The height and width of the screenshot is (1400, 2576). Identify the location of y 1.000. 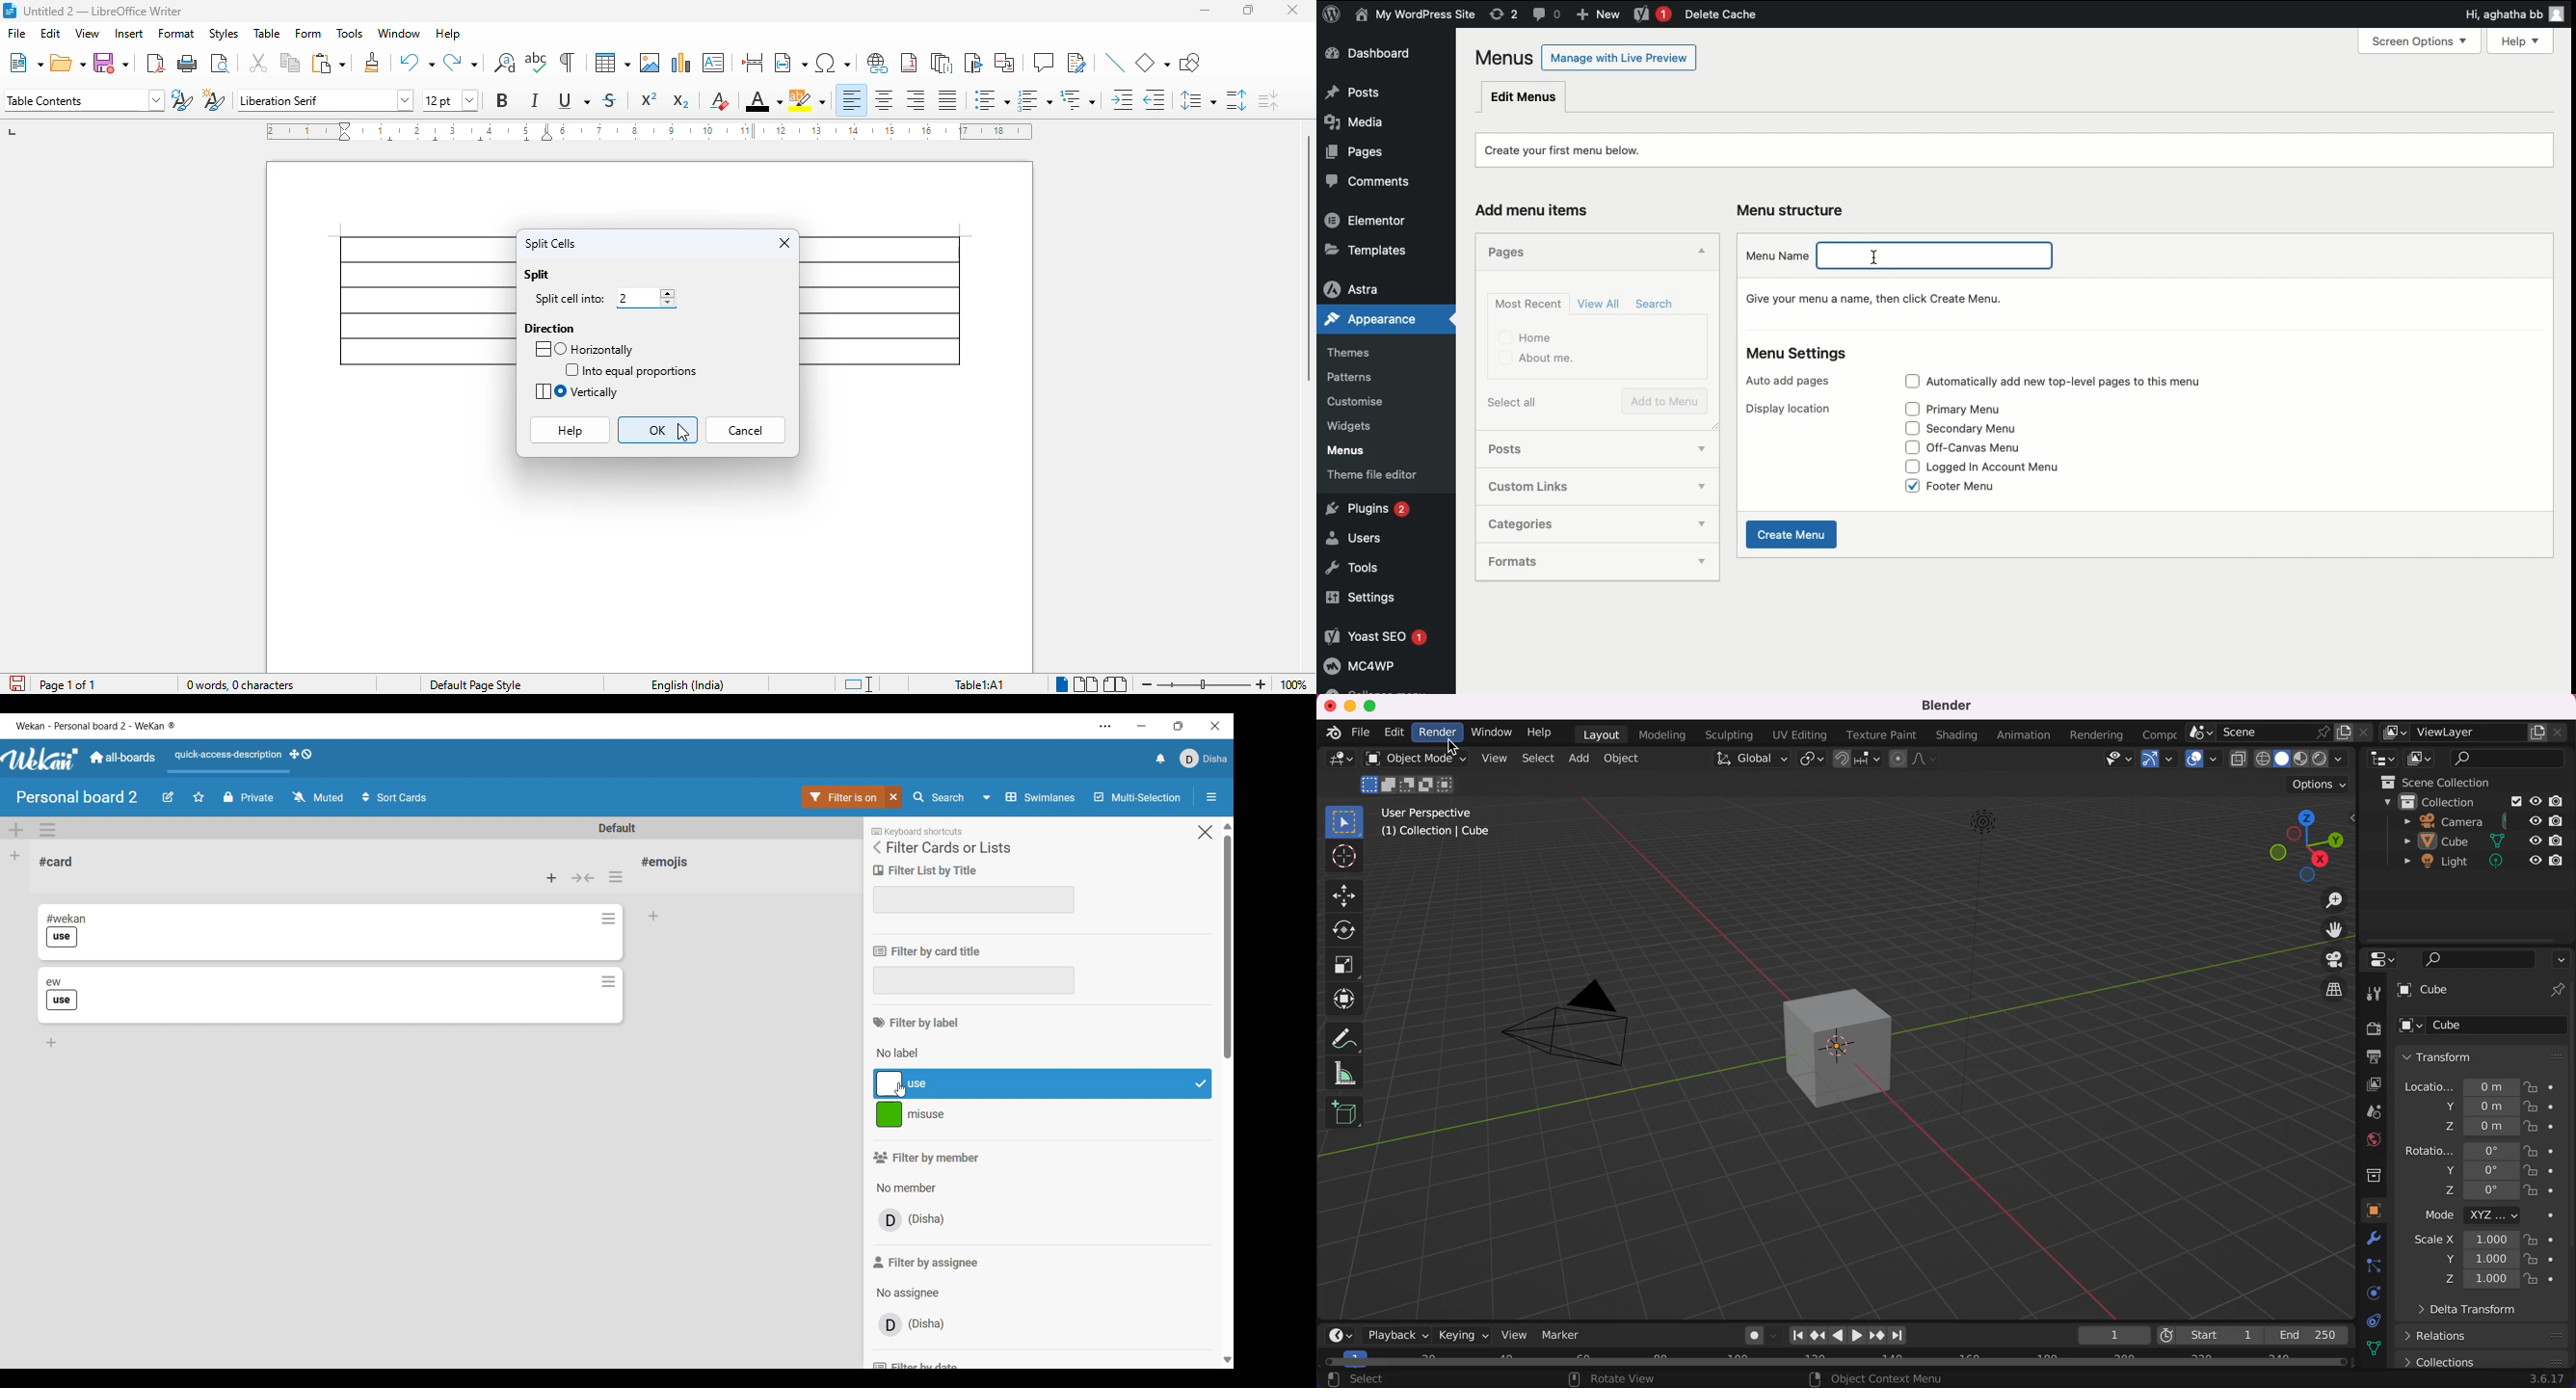
(2480, 1259).